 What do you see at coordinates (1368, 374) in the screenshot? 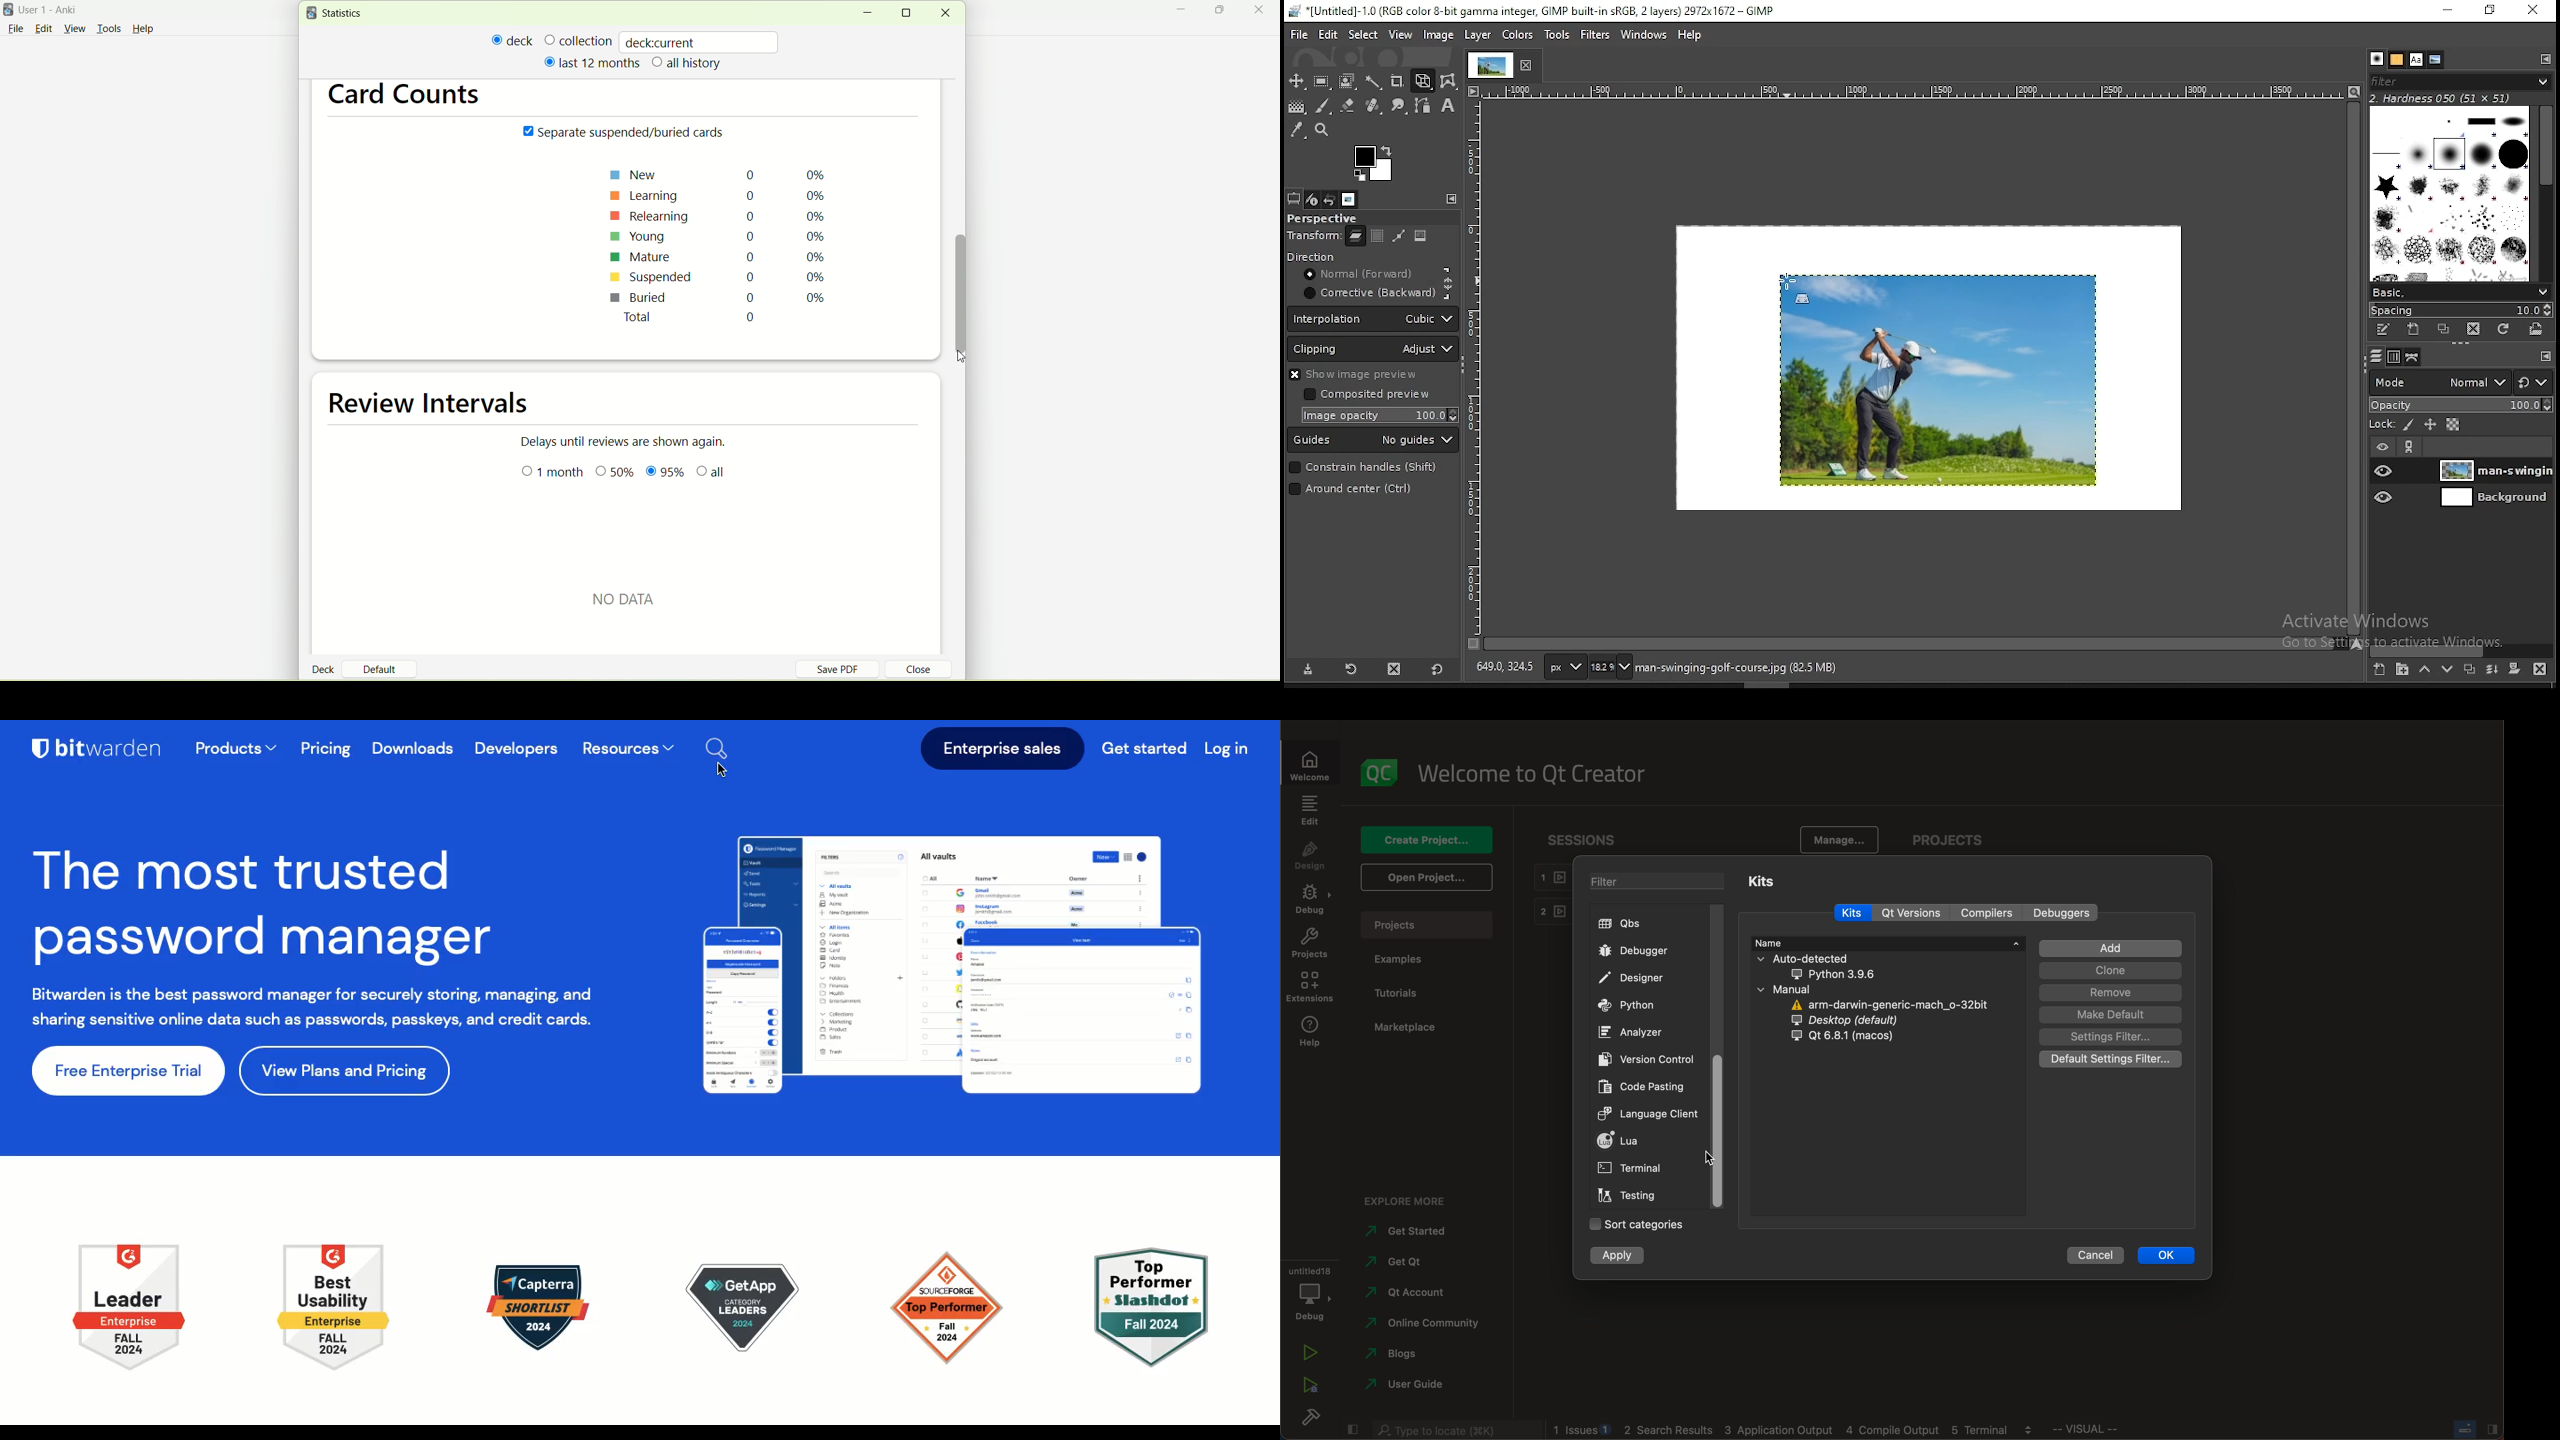
I see `show image preview` at bounding box center [1368, 374].